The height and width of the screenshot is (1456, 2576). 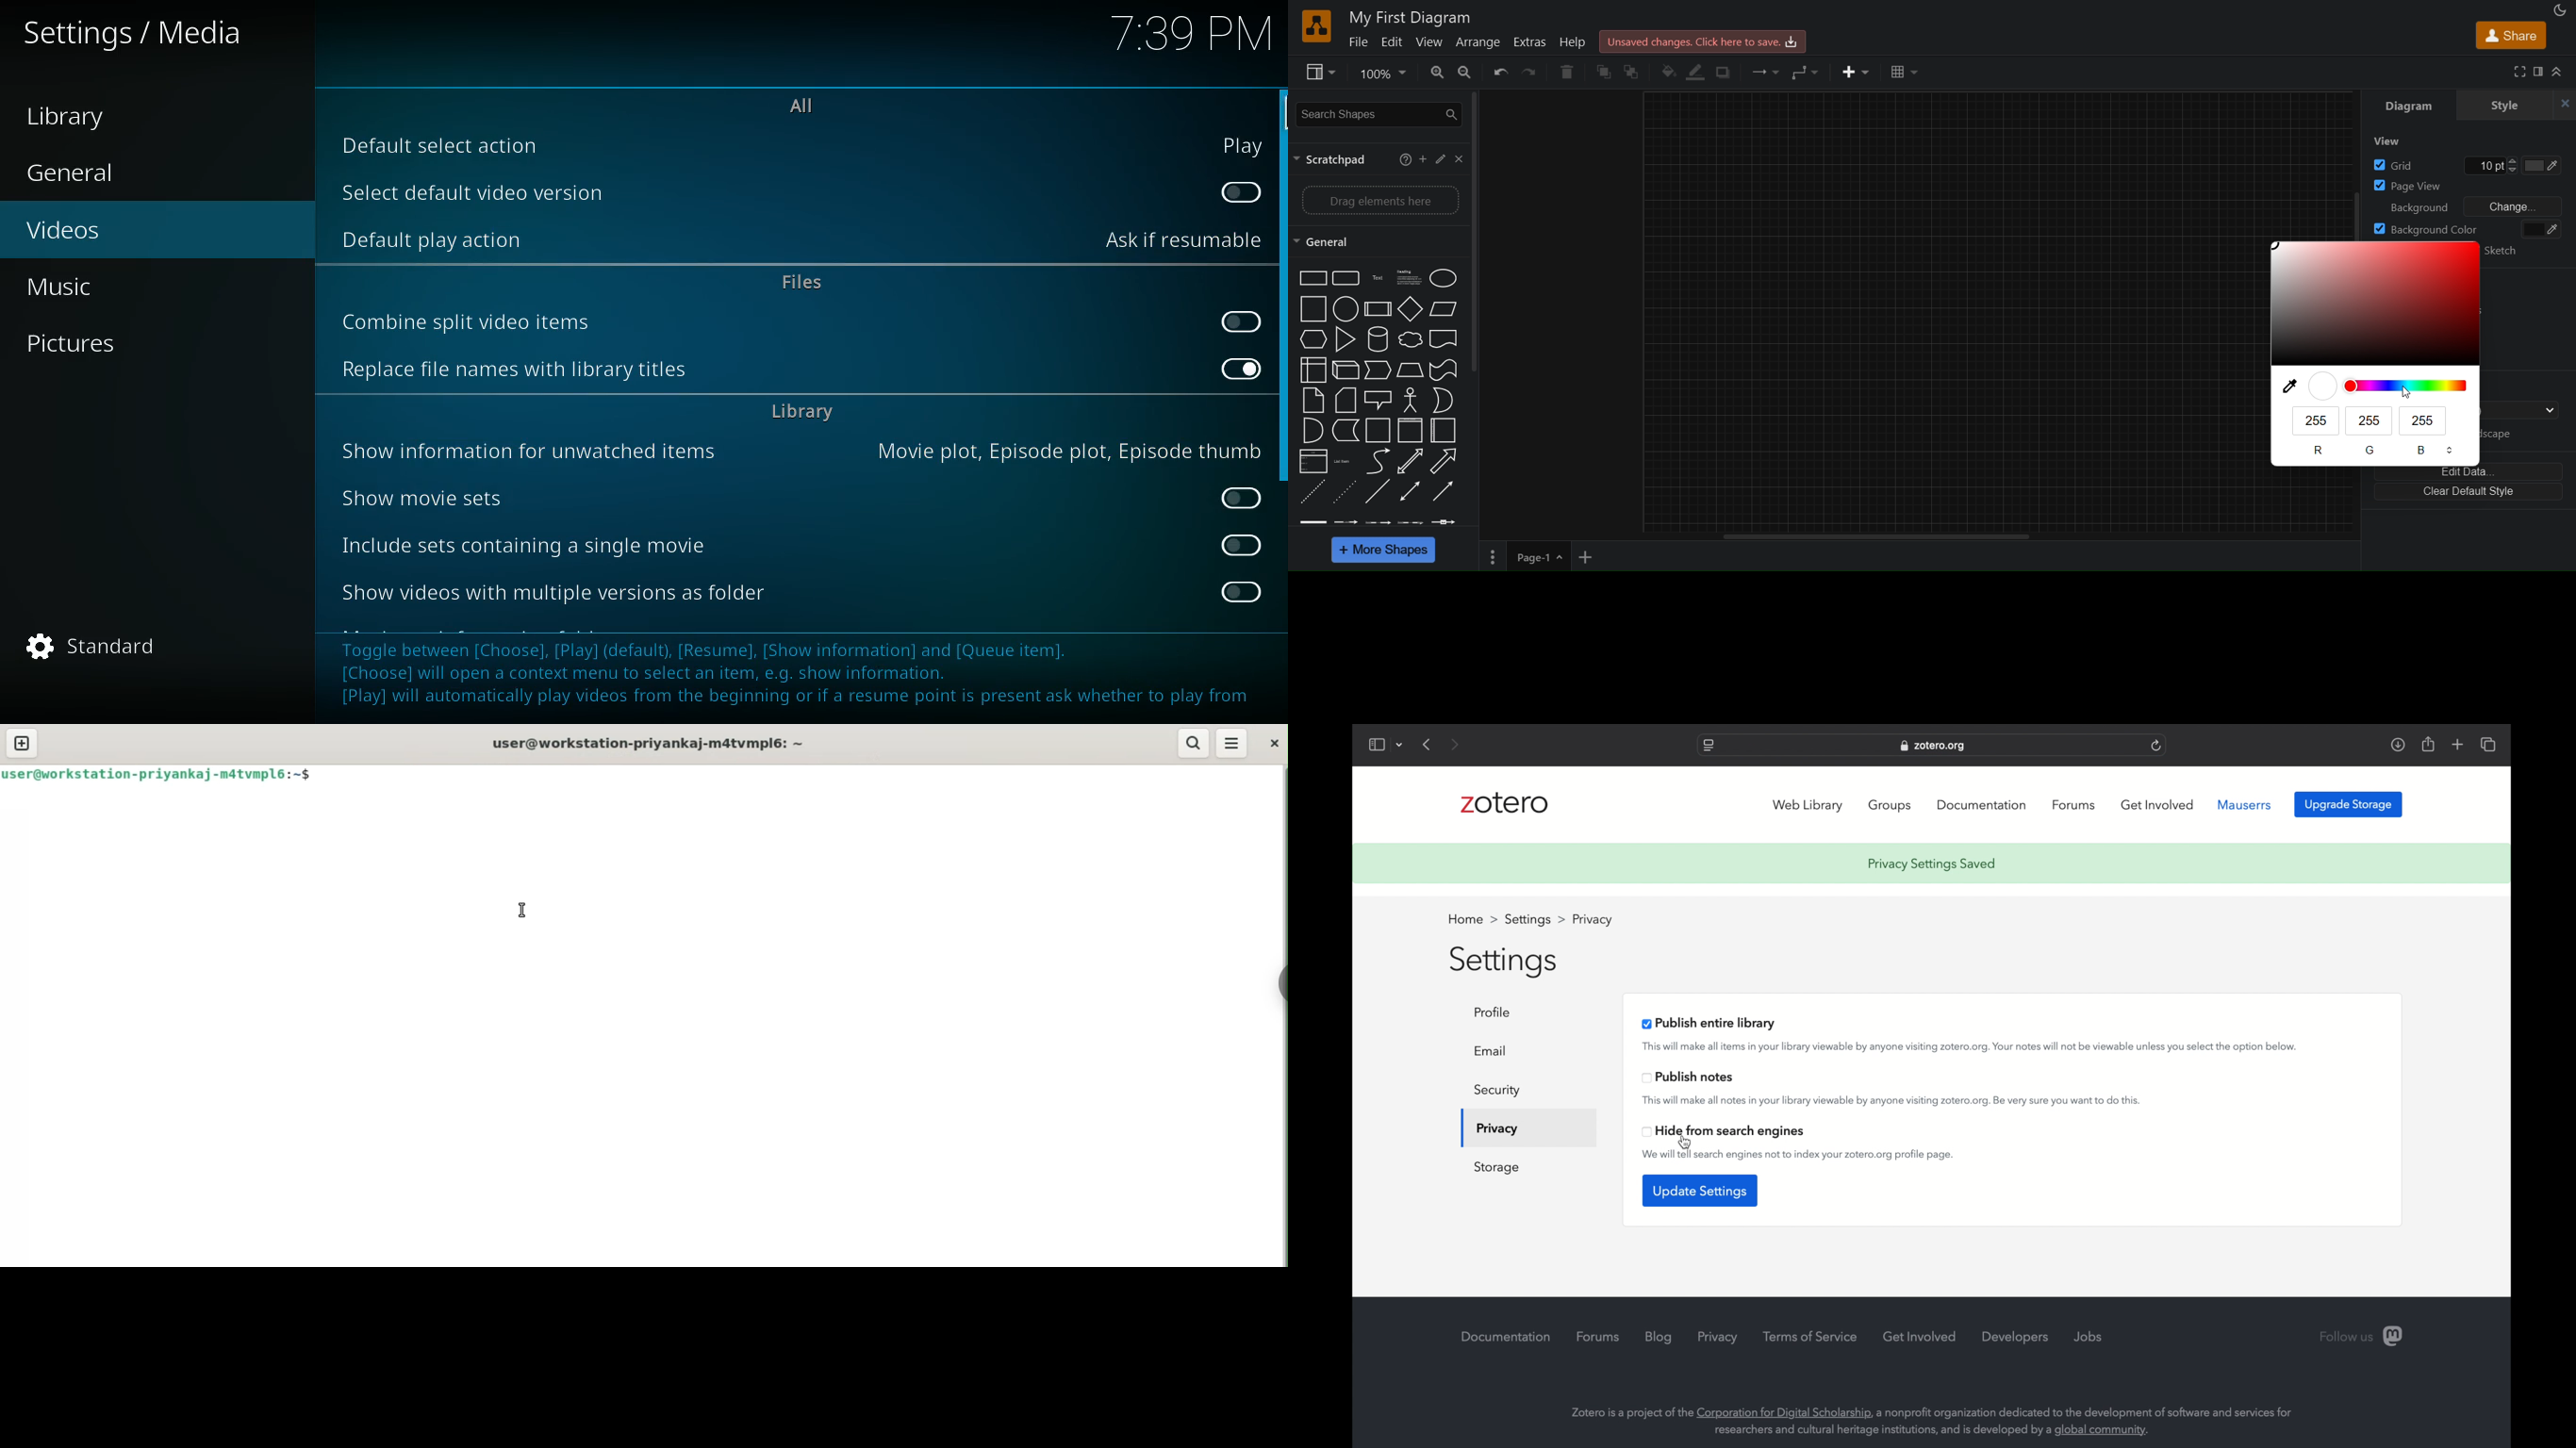 What do you see at coordinates (2406, 392) in the screenshot?
I see `cursor` at bounding box center [2406, 392].